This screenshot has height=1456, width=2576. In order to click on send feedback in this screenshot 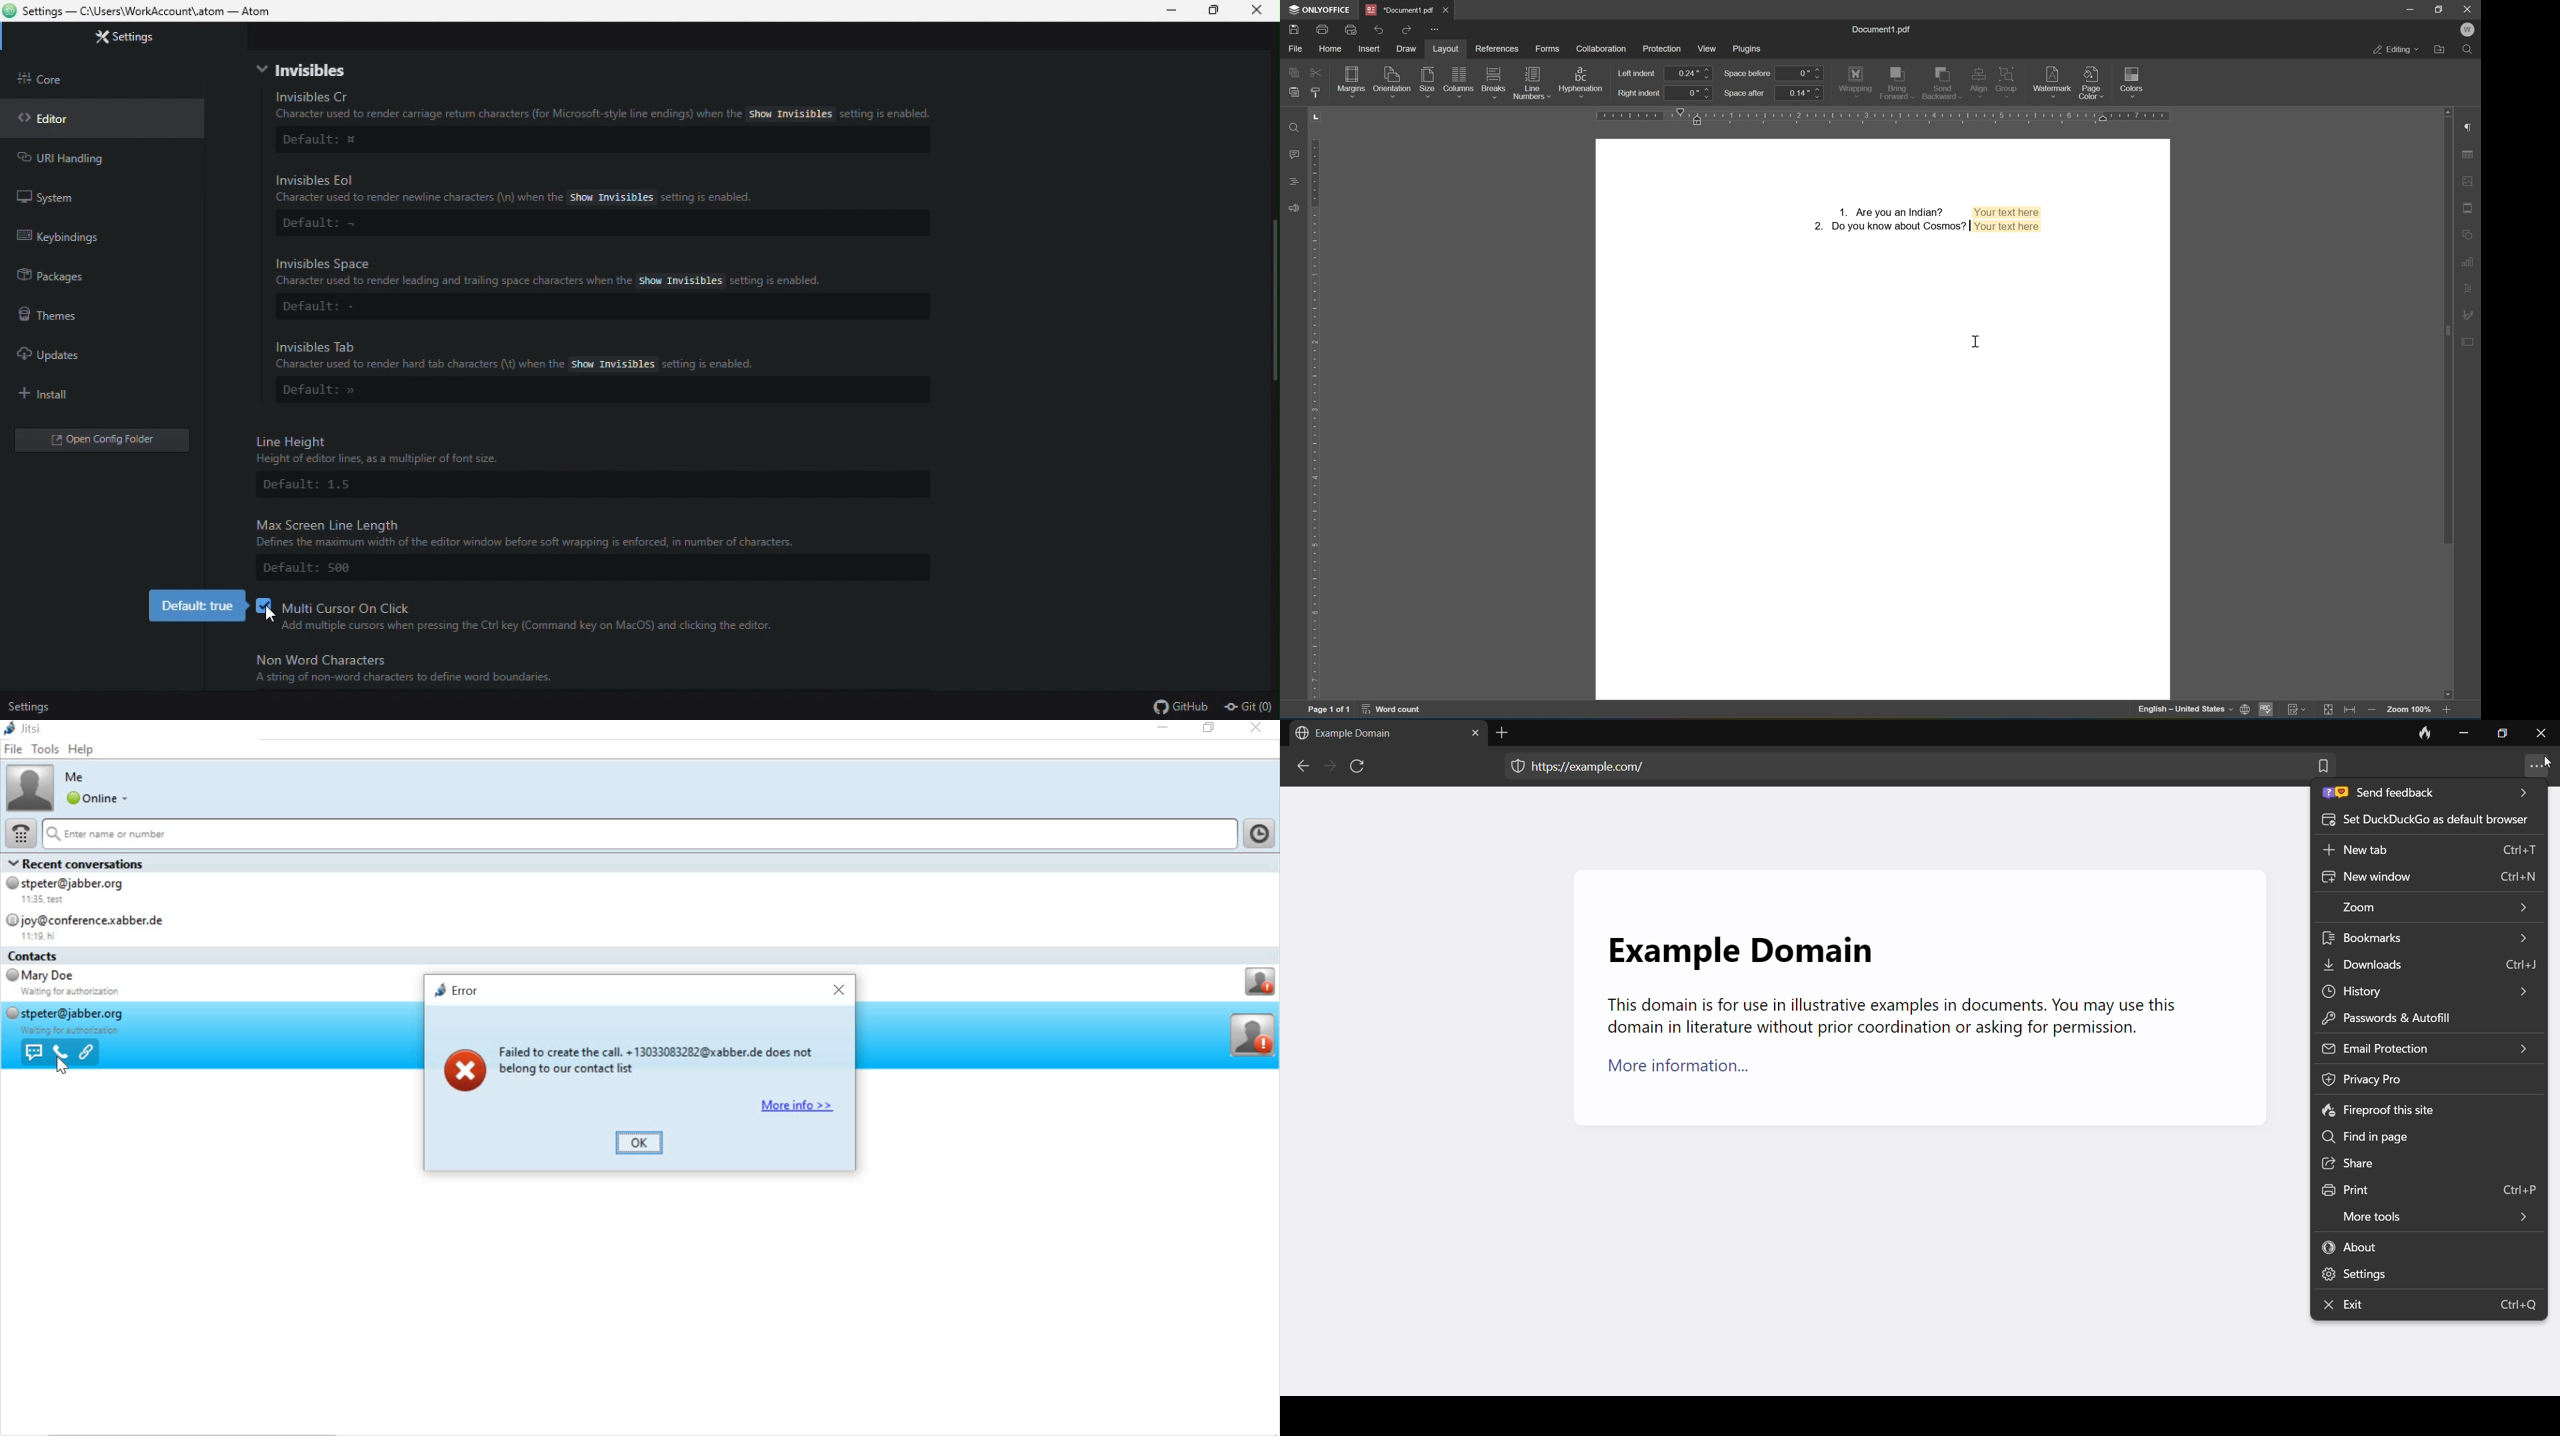, I will do `click(2427, 796)`.